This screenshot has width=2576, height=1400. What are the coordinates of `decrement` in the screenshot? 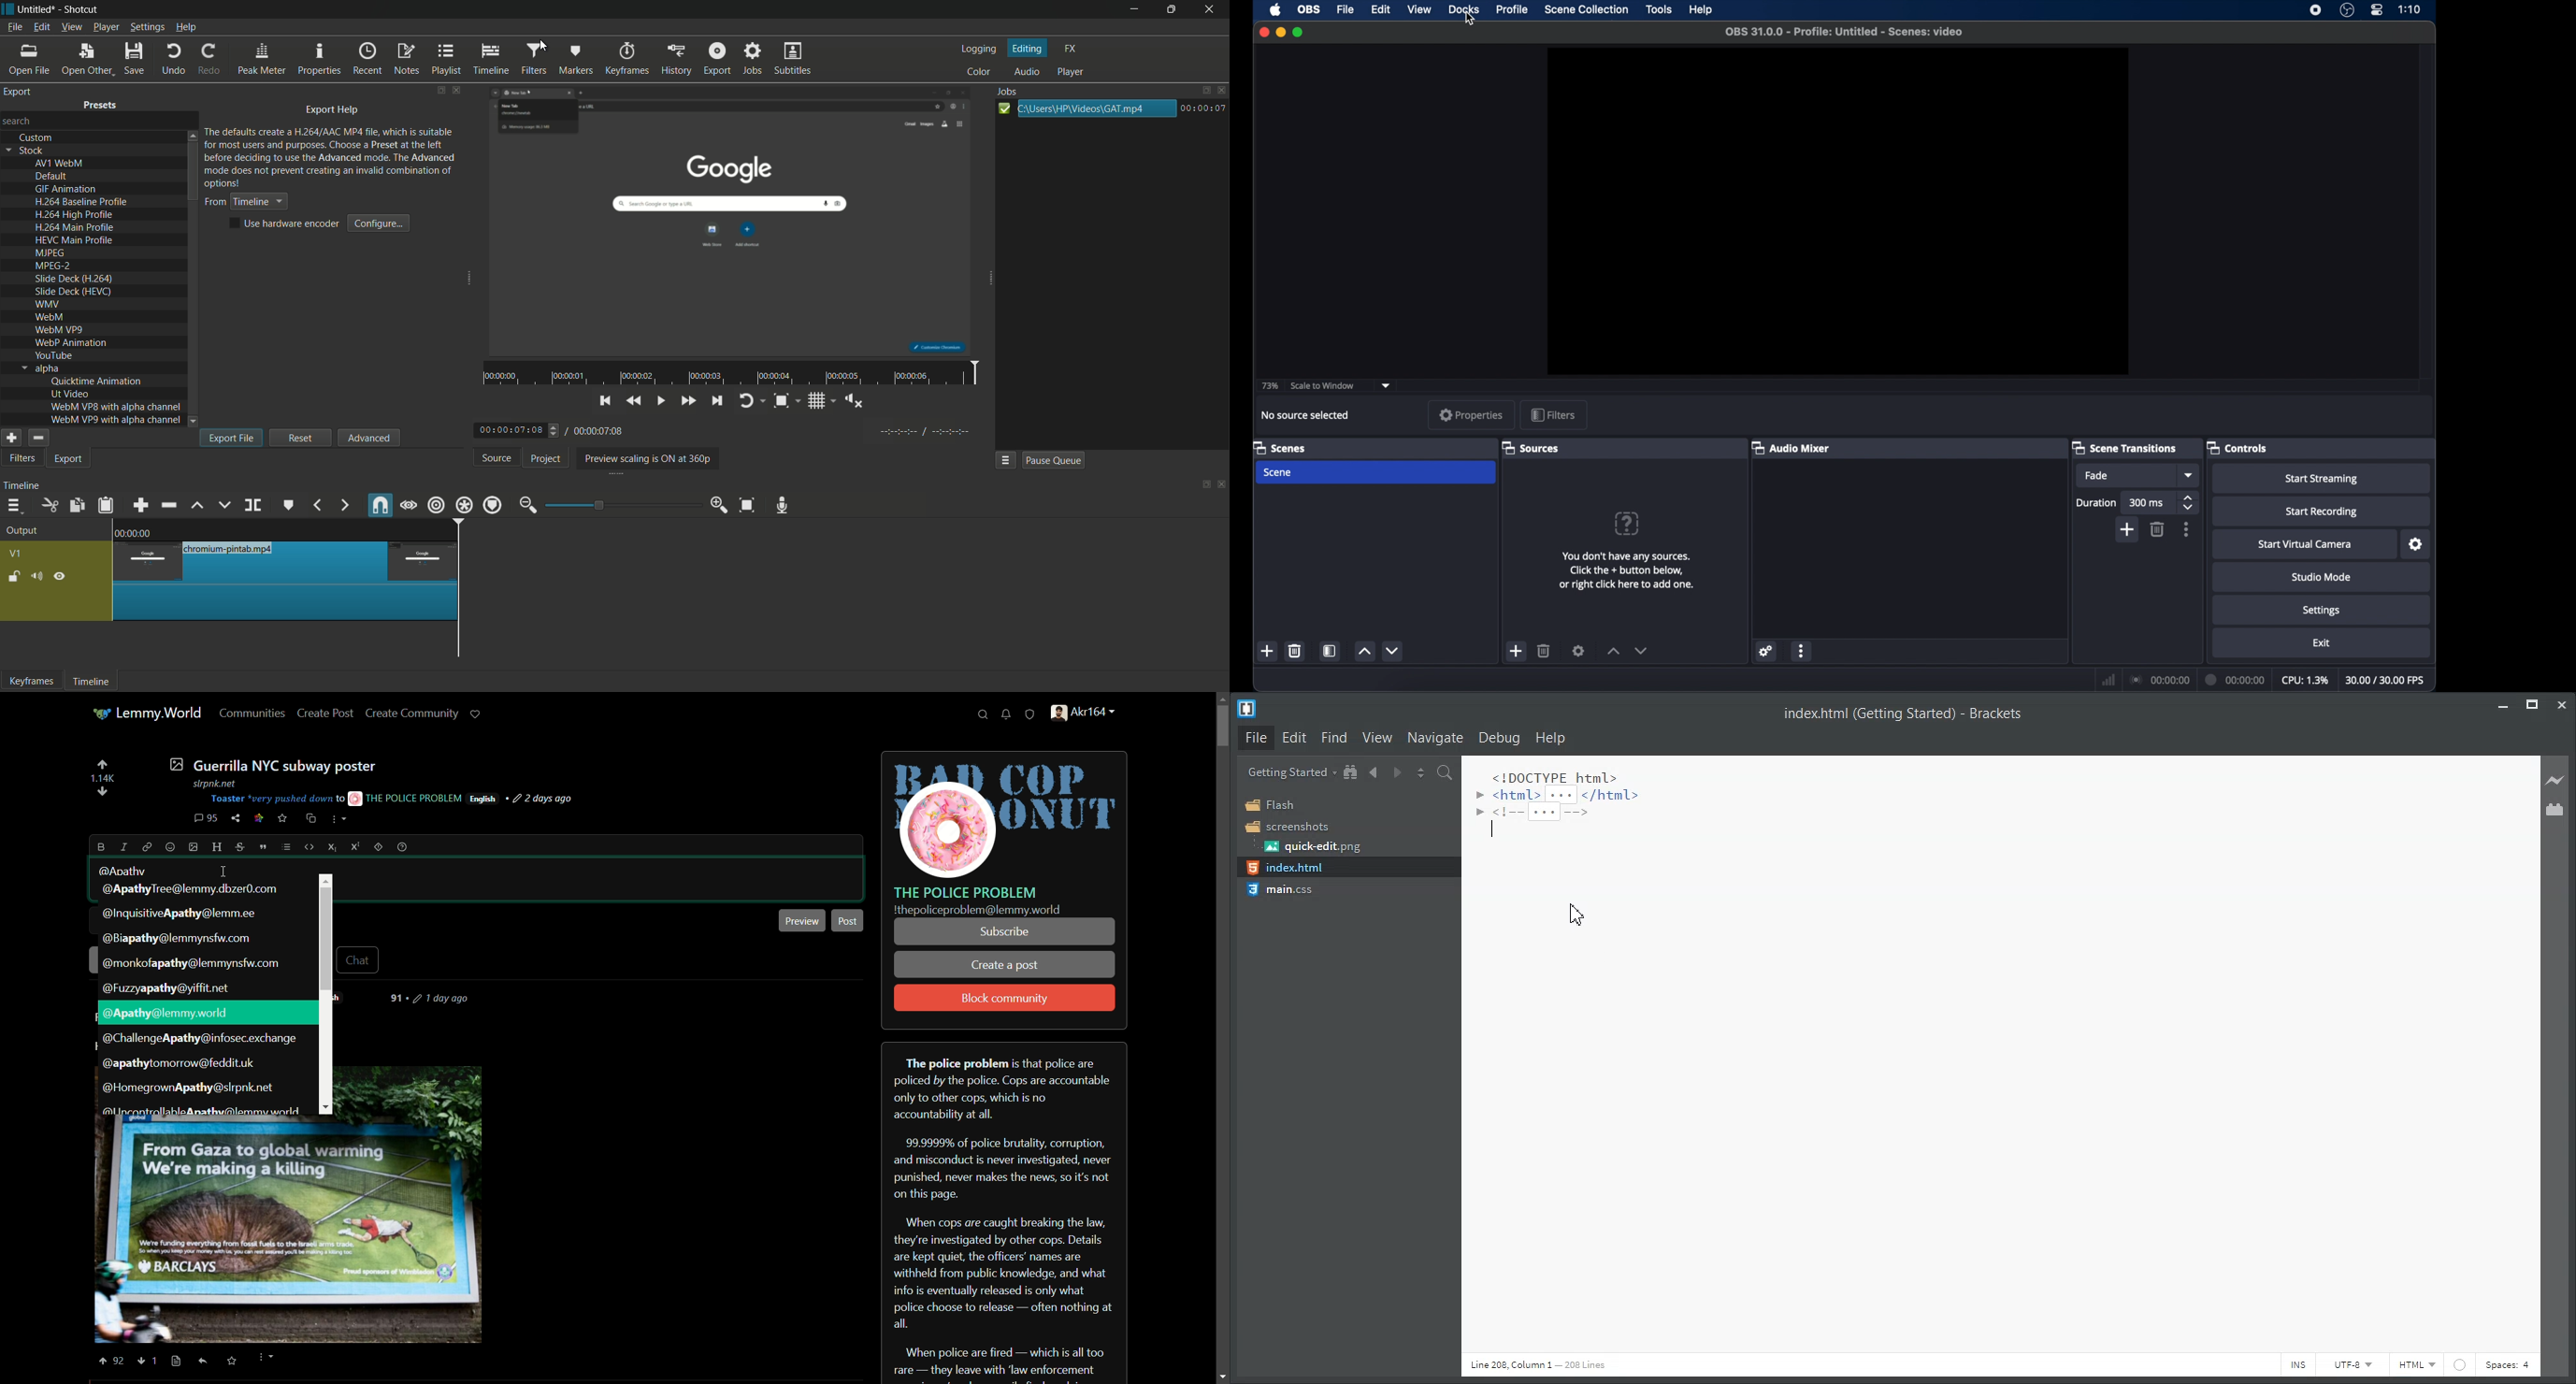 It's located at (1641, 650).